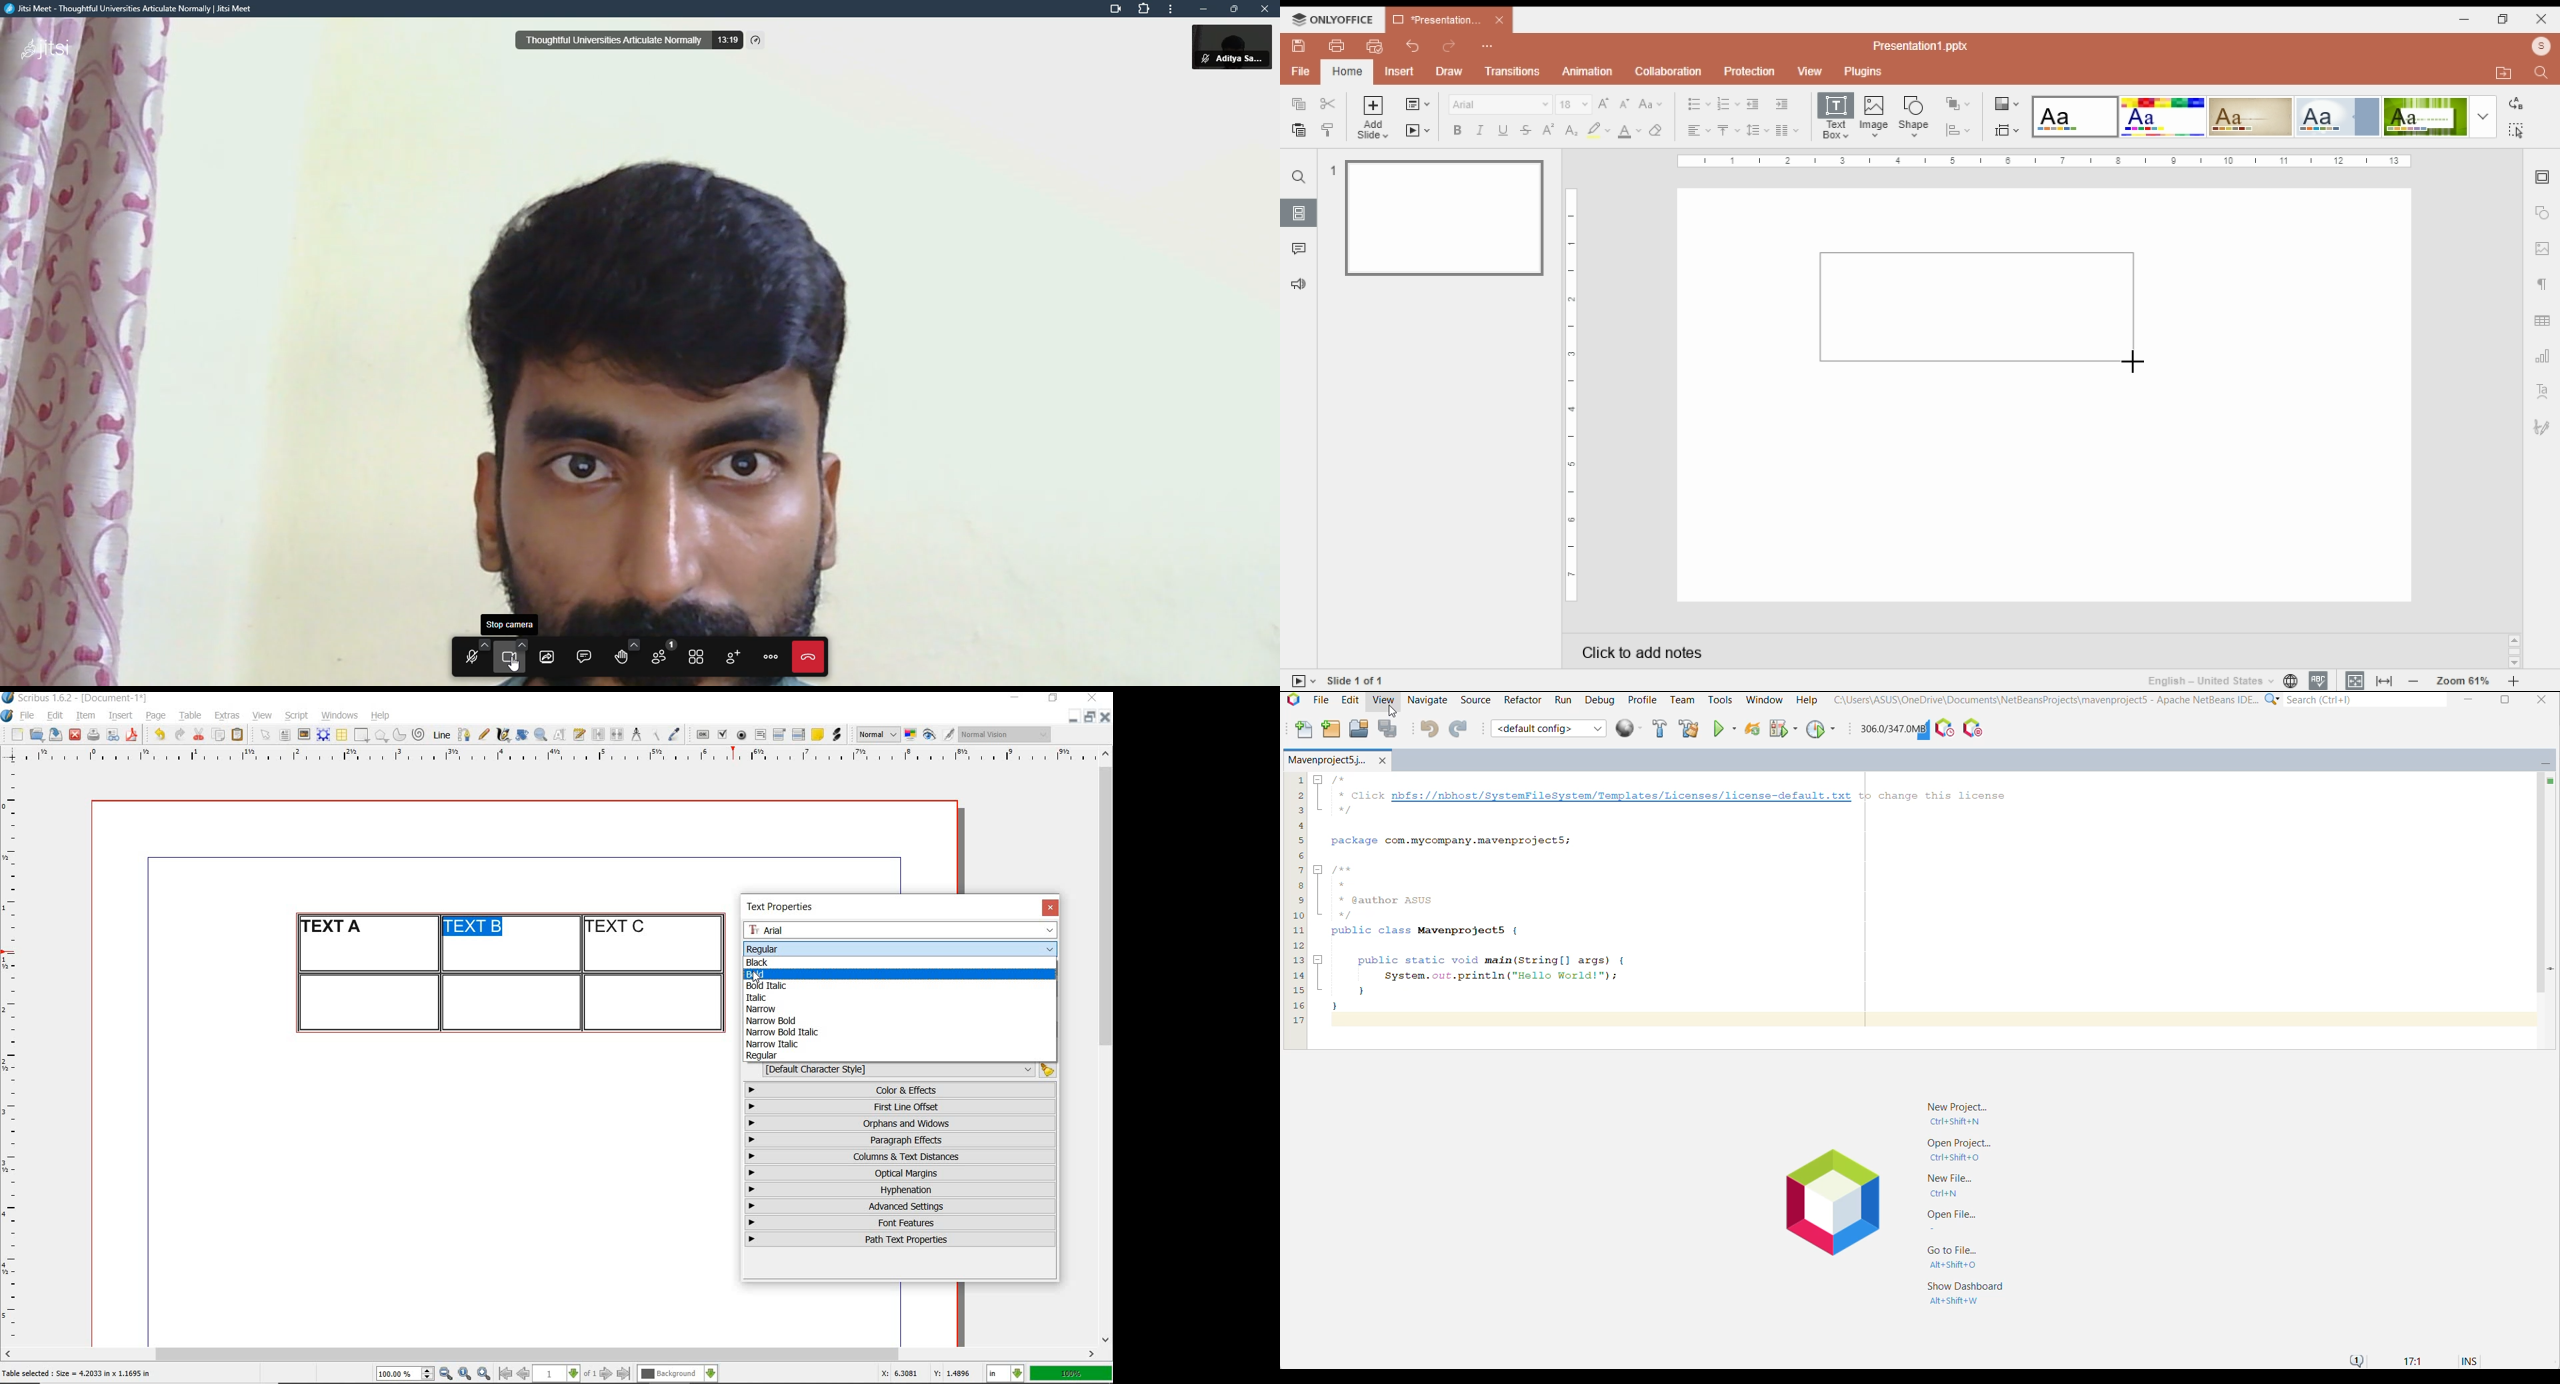 The width and height of the screenshot is (2576, 1400). I want to click on mouse pointer, so click(2133, 361).